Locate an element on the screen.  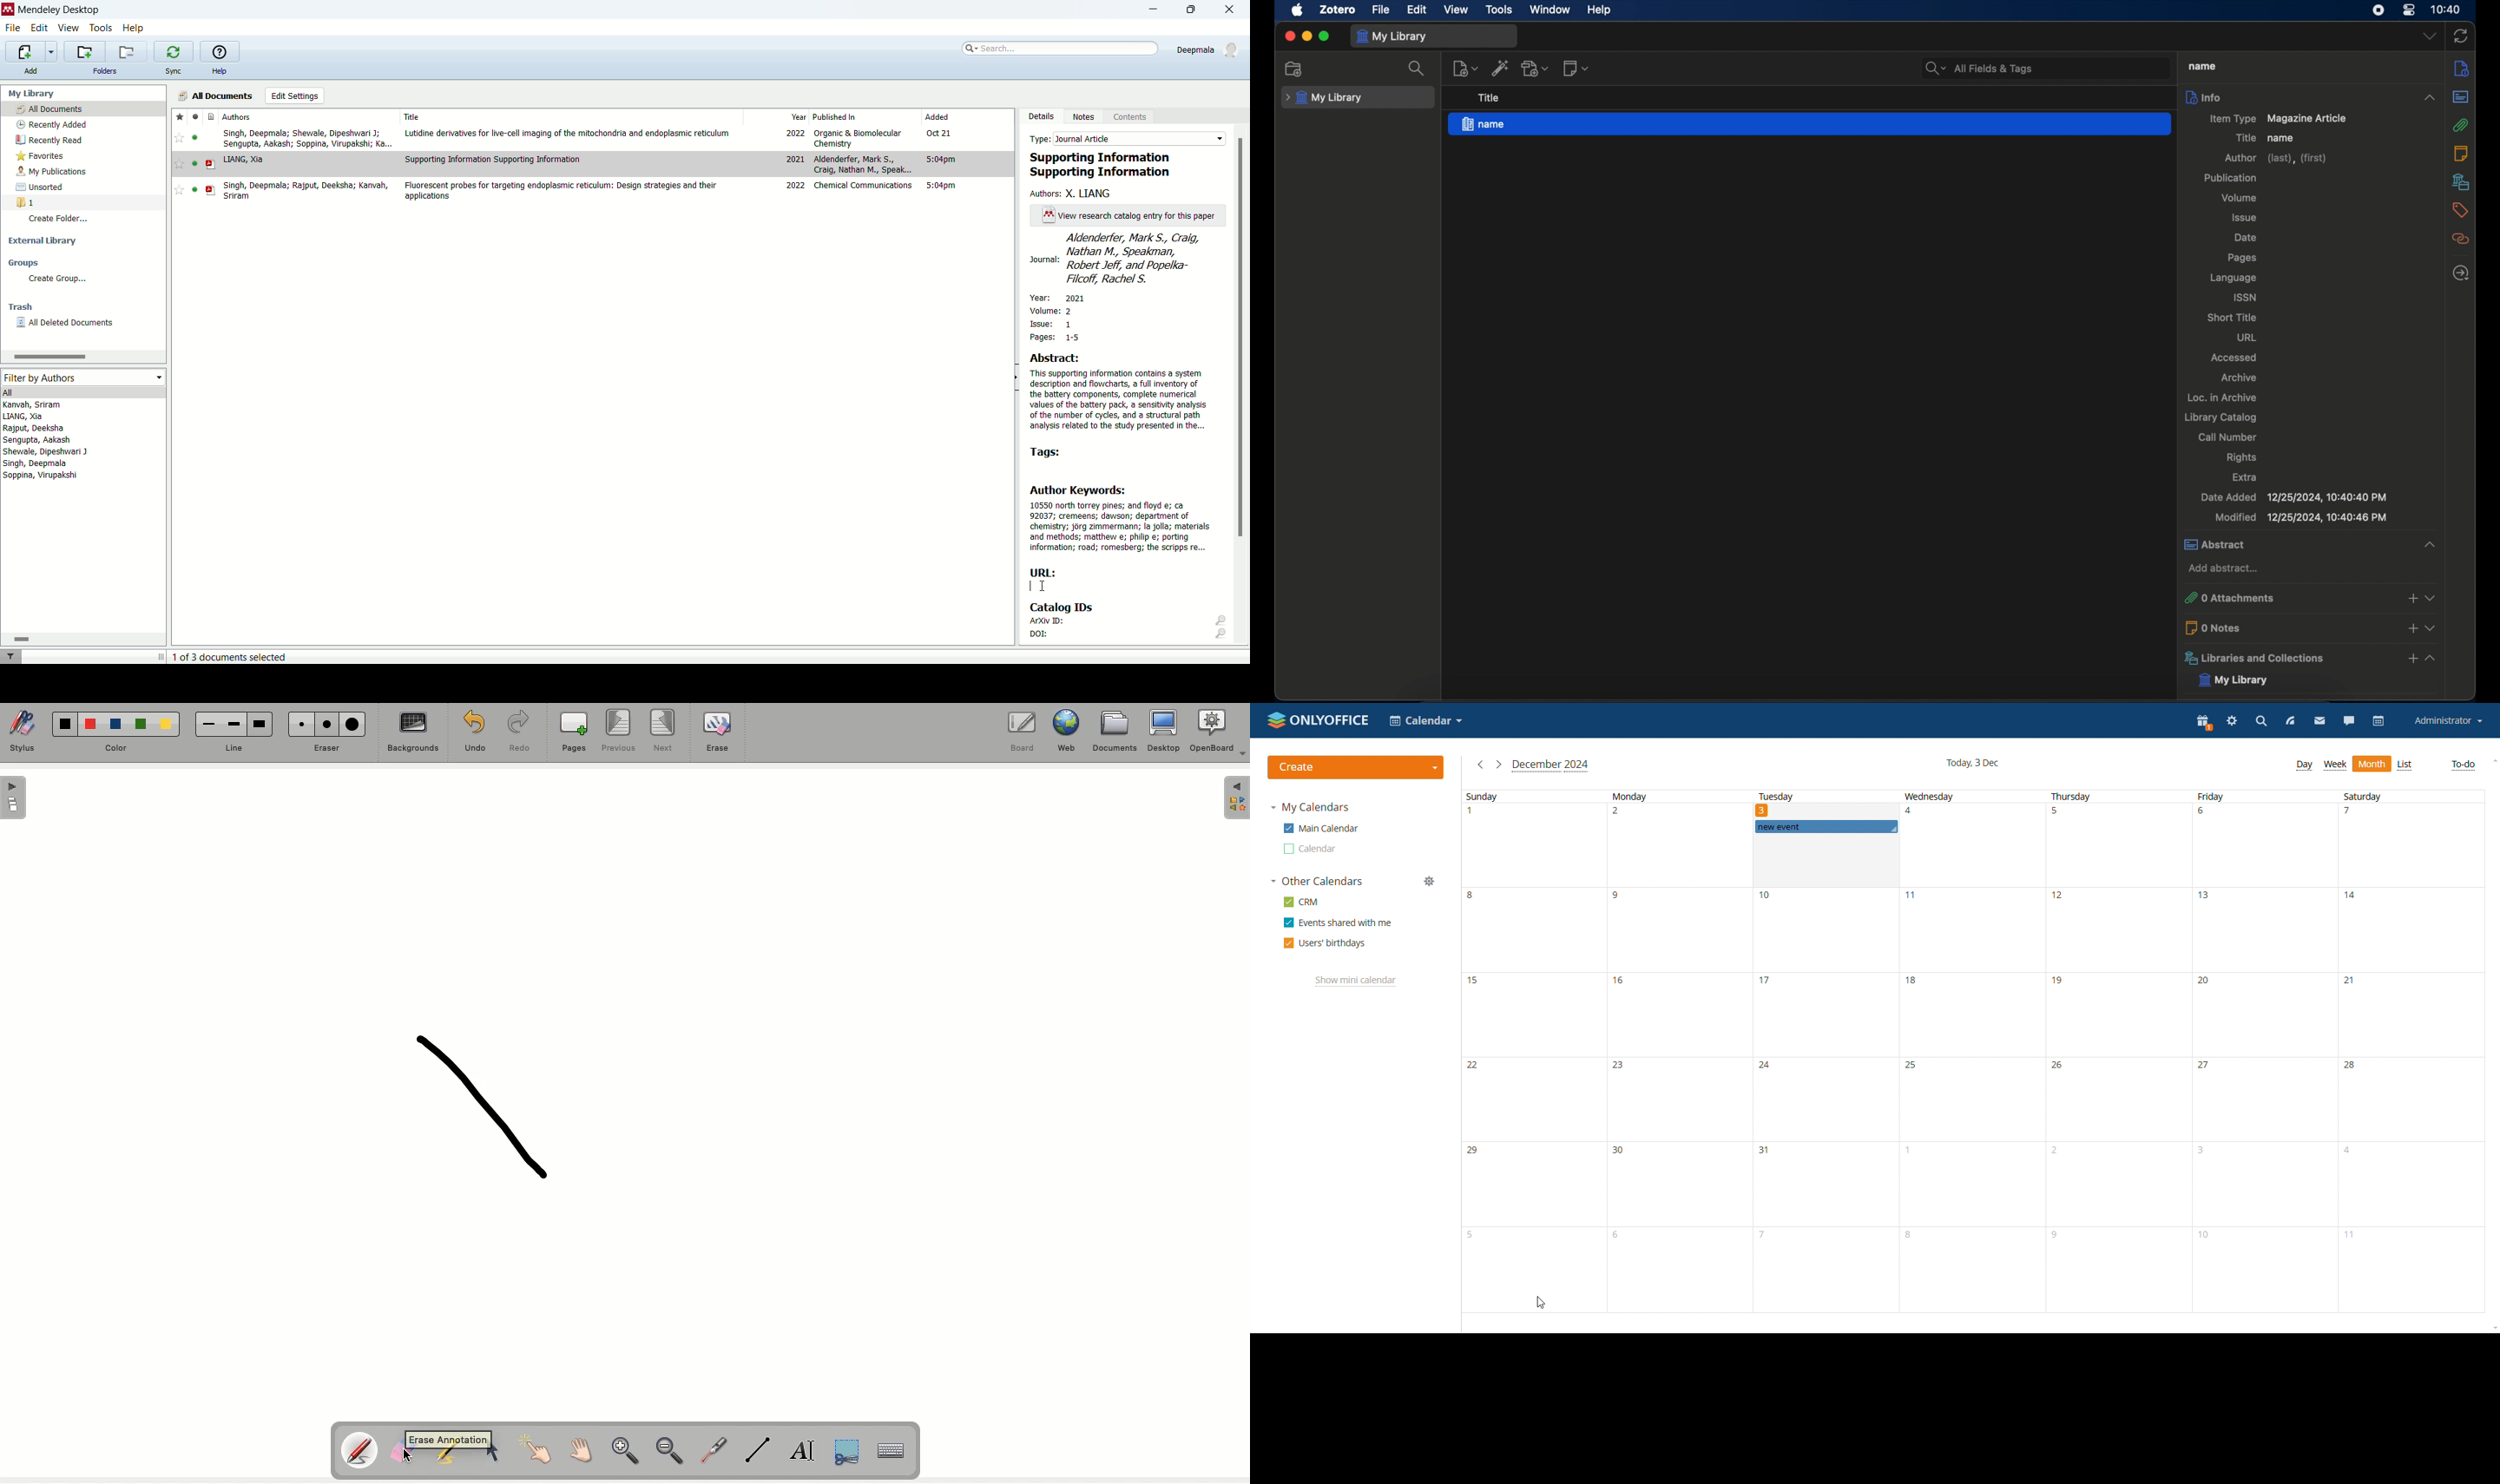
sync is located at coordinates (176, 71).